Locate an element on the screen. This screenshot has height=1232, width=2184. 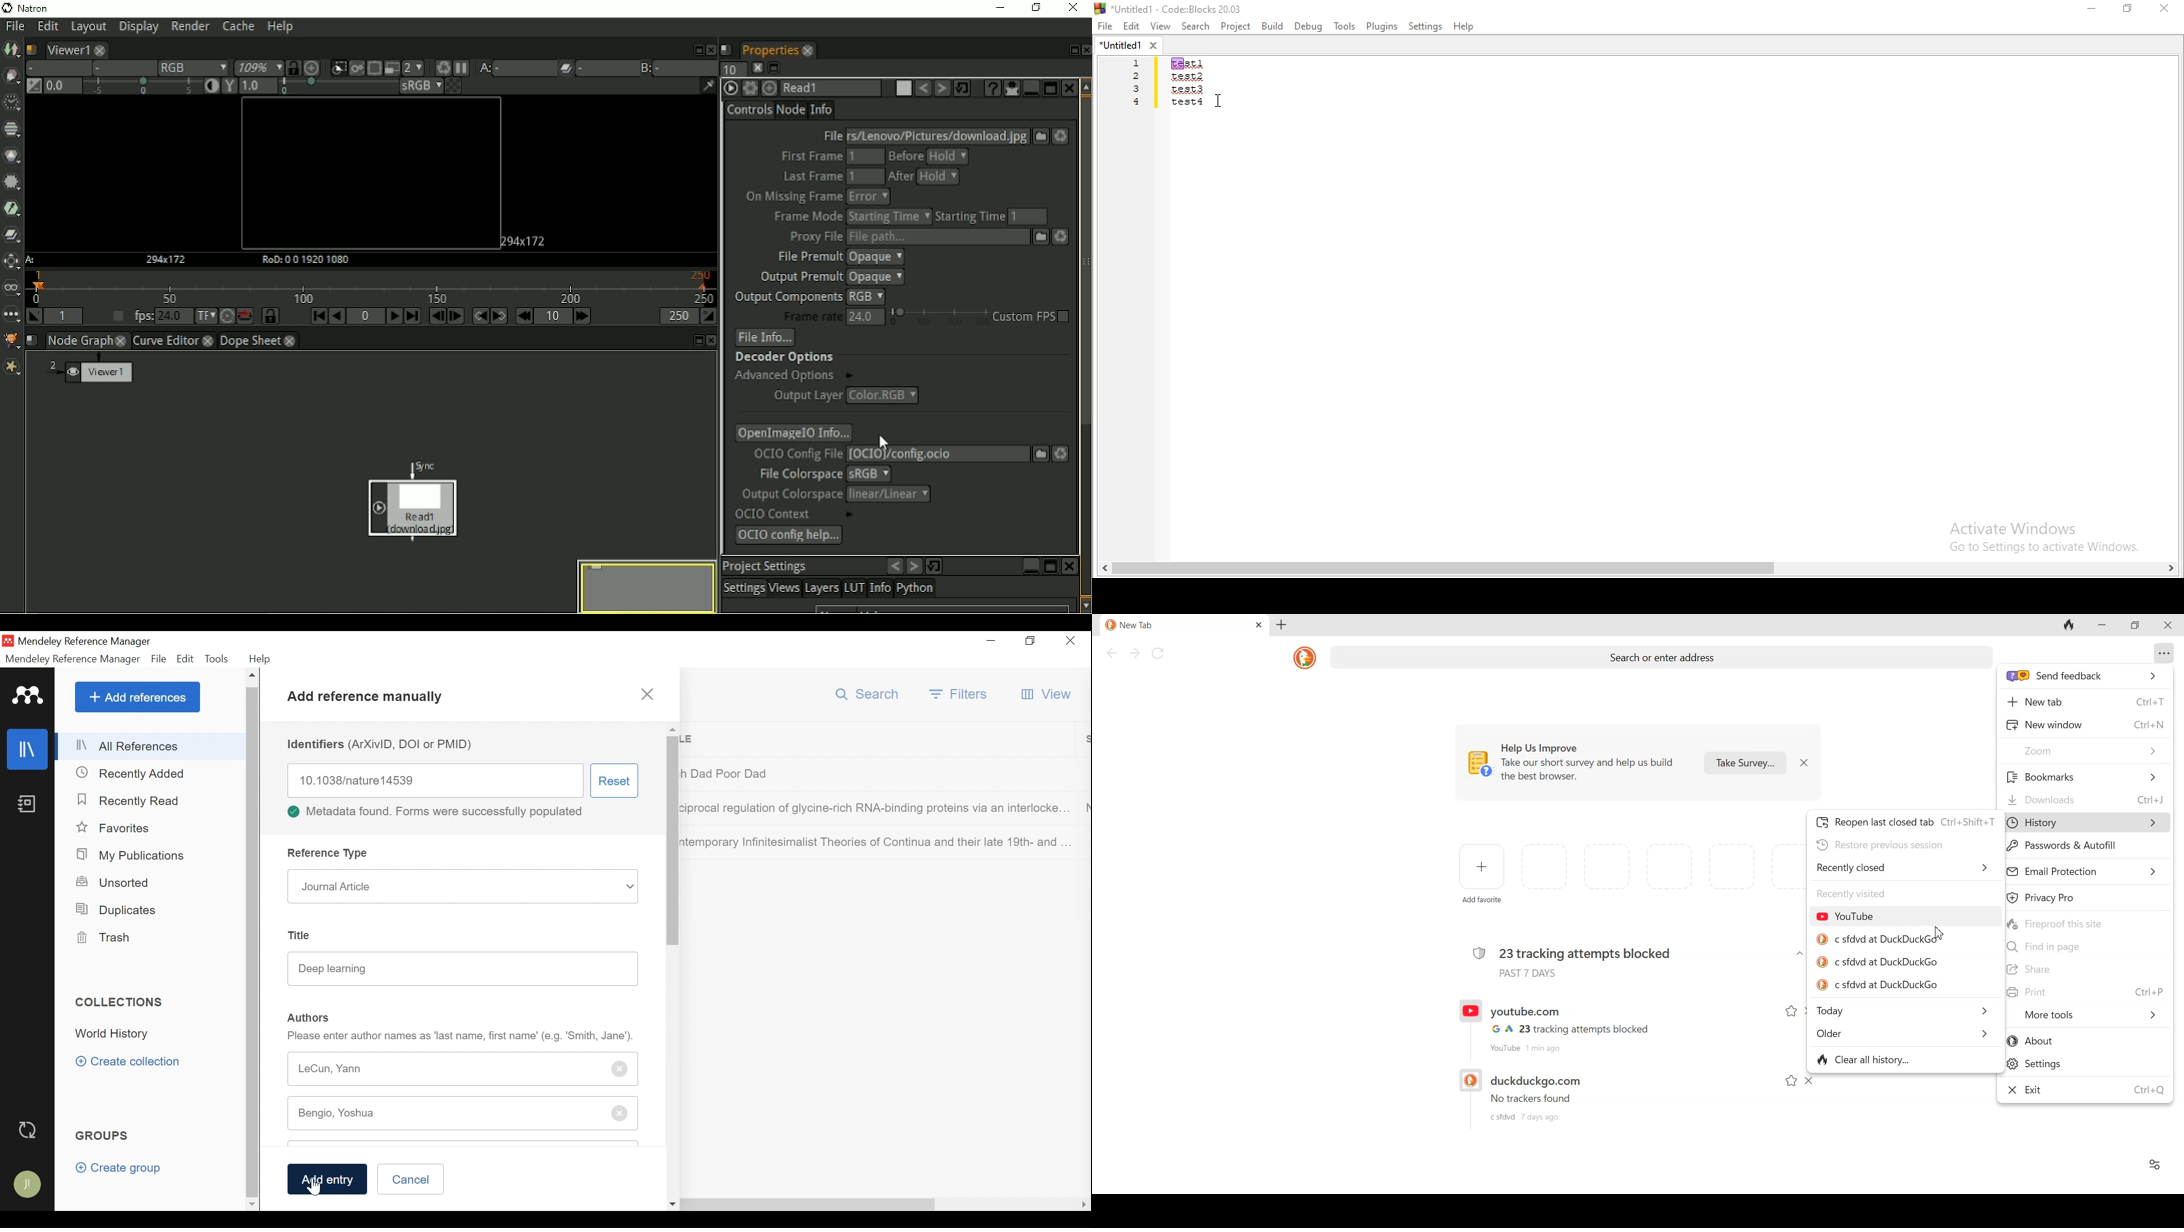
Scroll Right is located at coordinates (1083, 1205).